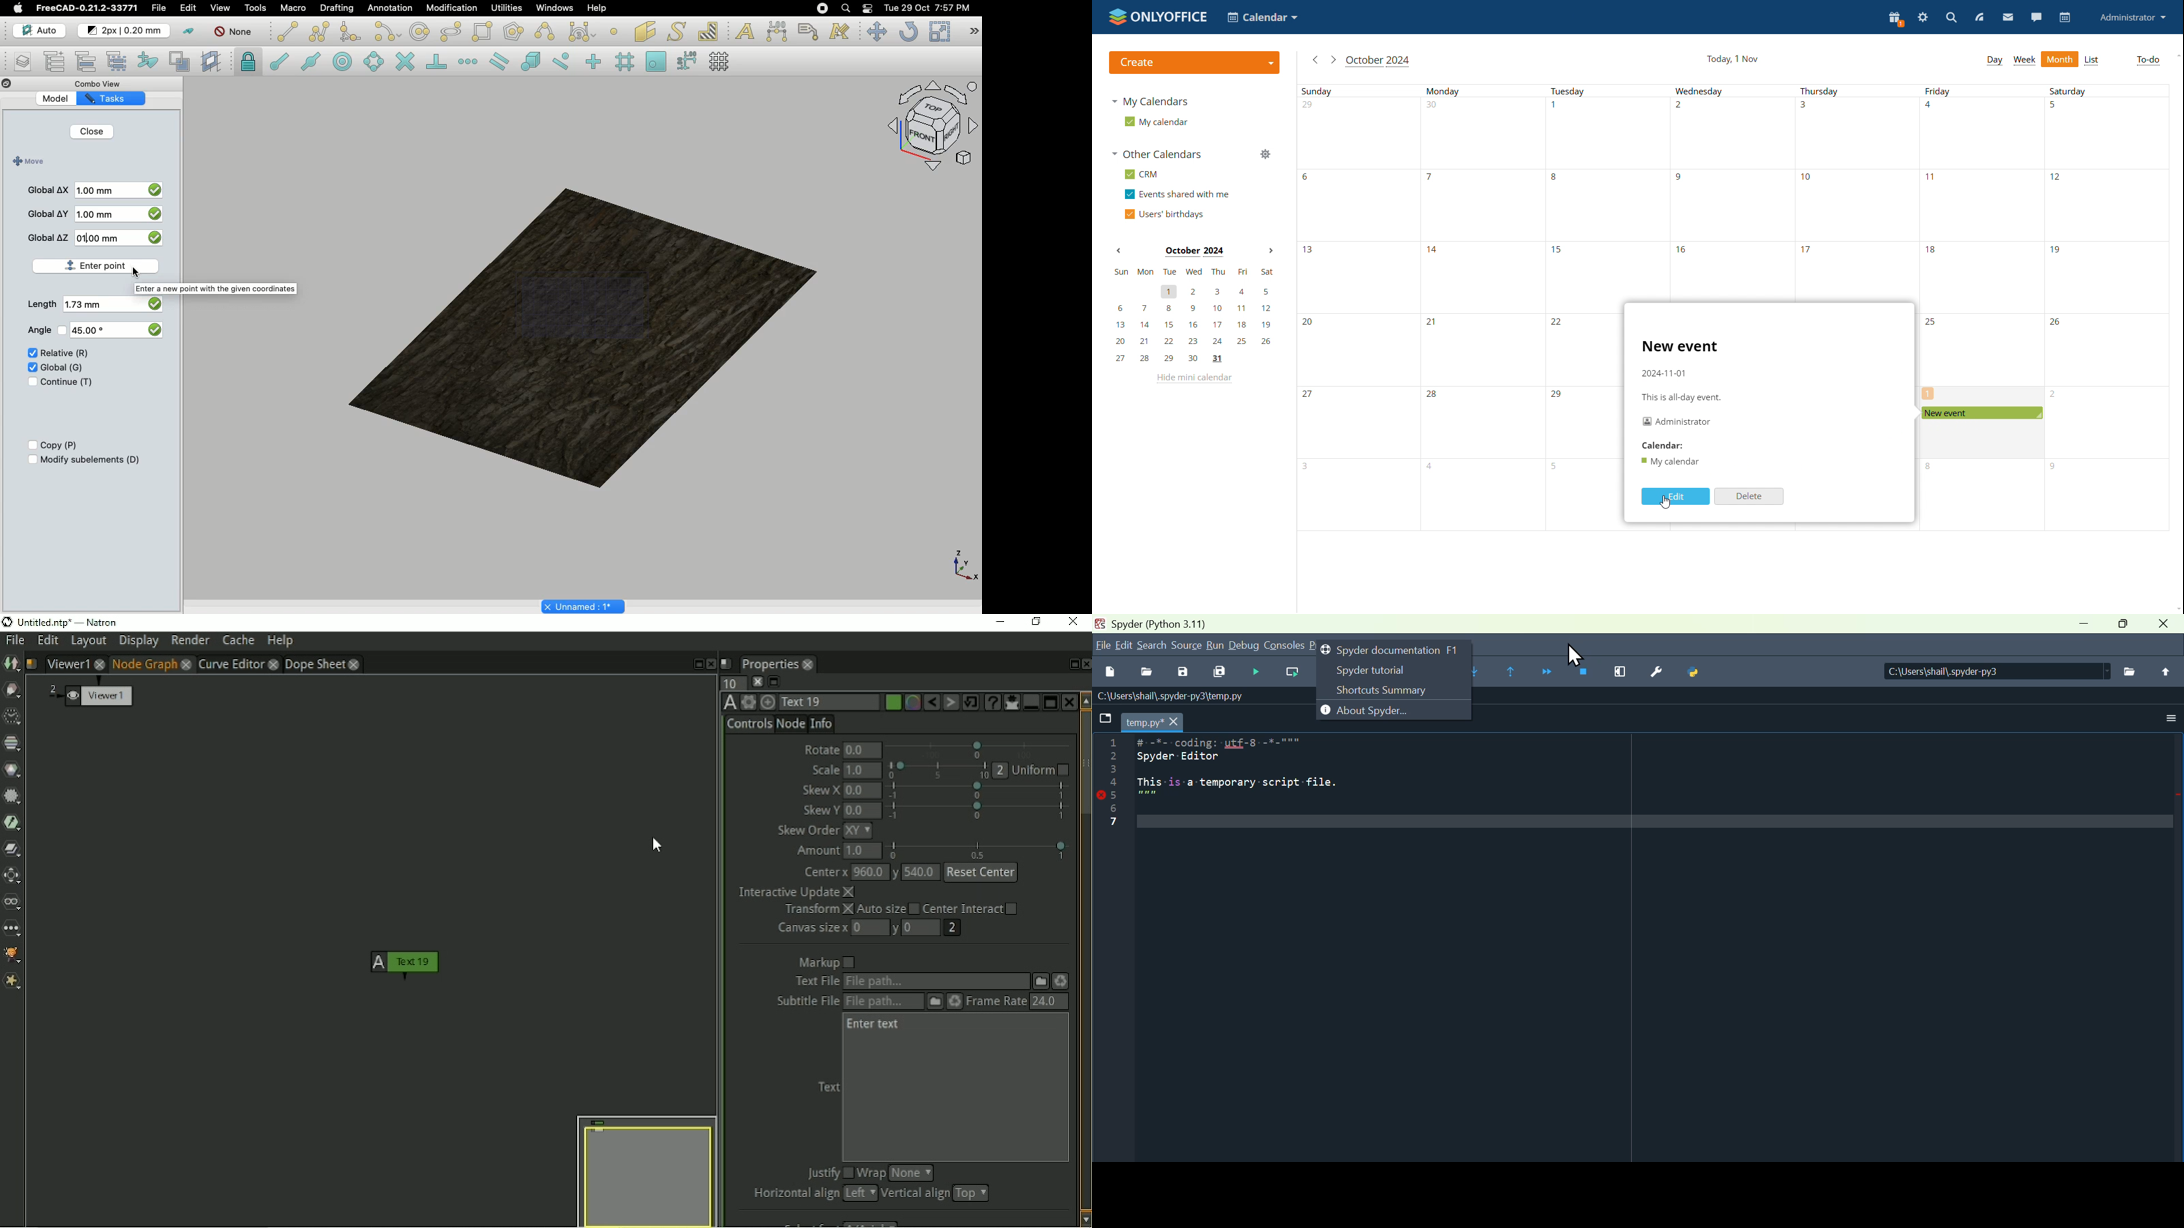 The height and width of the screenshot is (1232, 2184). What do you see at coordinates (596, 63) in the screenshot?
I see `Snap ortho` at bounding box center [596, 63].